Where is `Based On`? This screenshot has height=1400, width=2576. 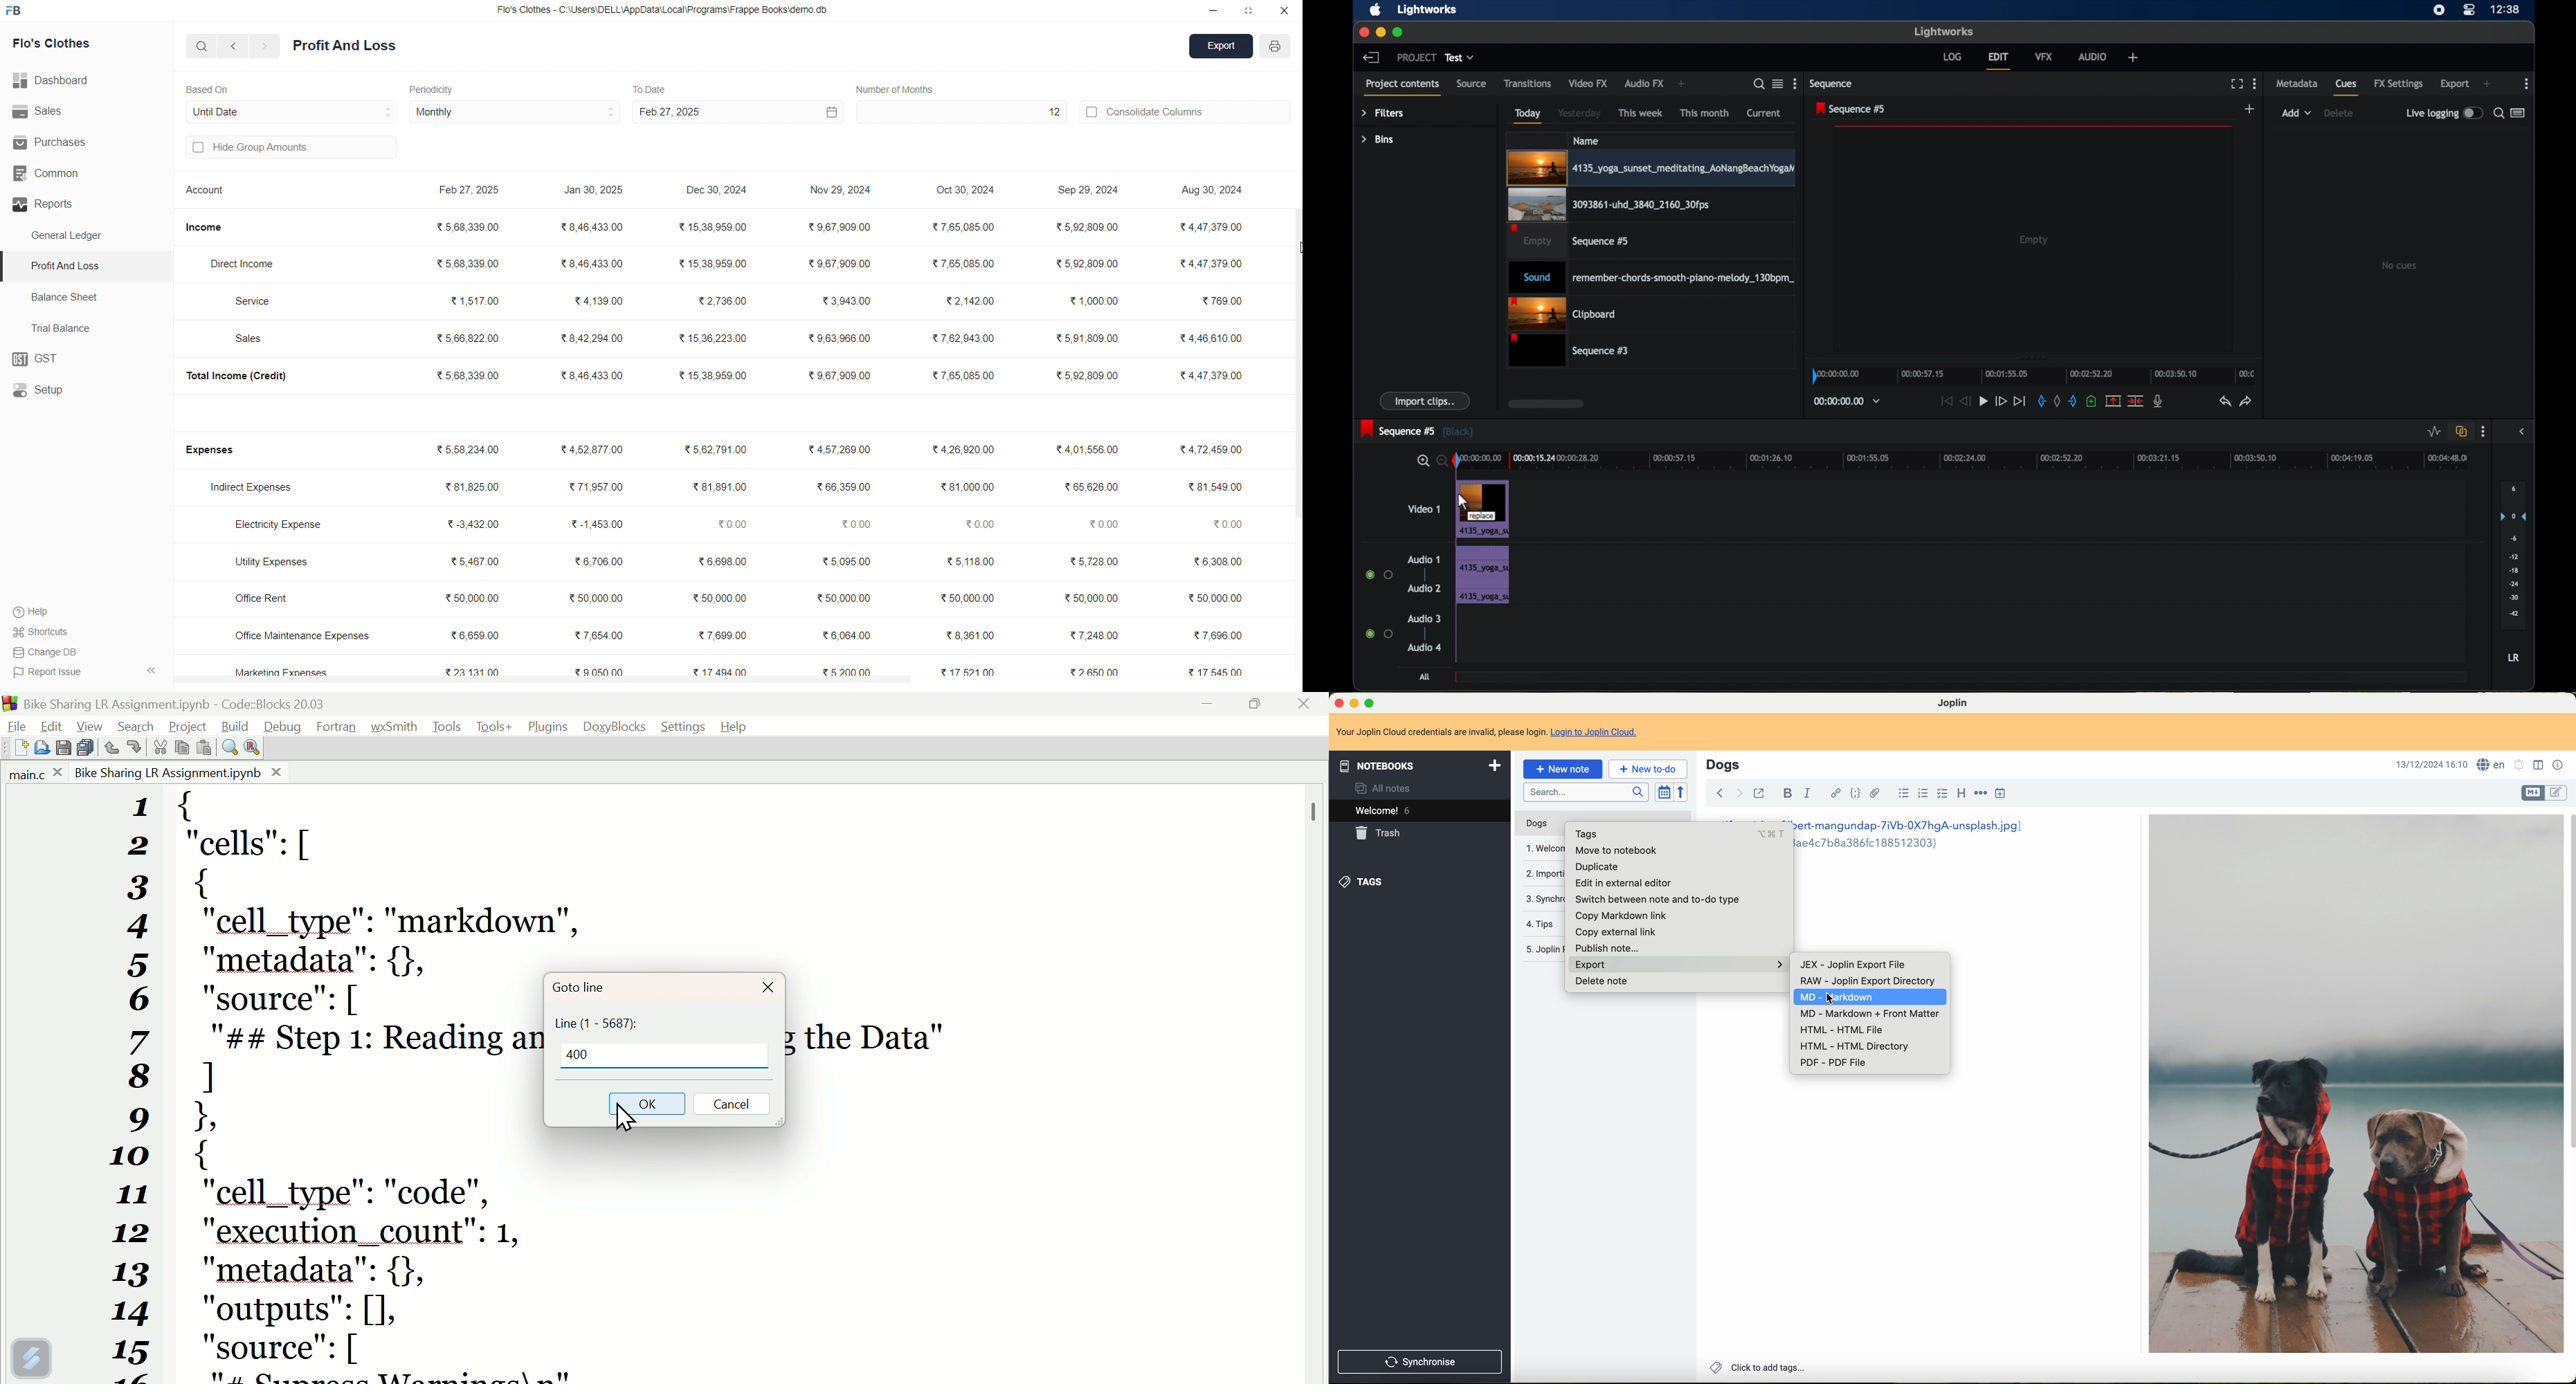 Based On is located at coordinates (210, 88).